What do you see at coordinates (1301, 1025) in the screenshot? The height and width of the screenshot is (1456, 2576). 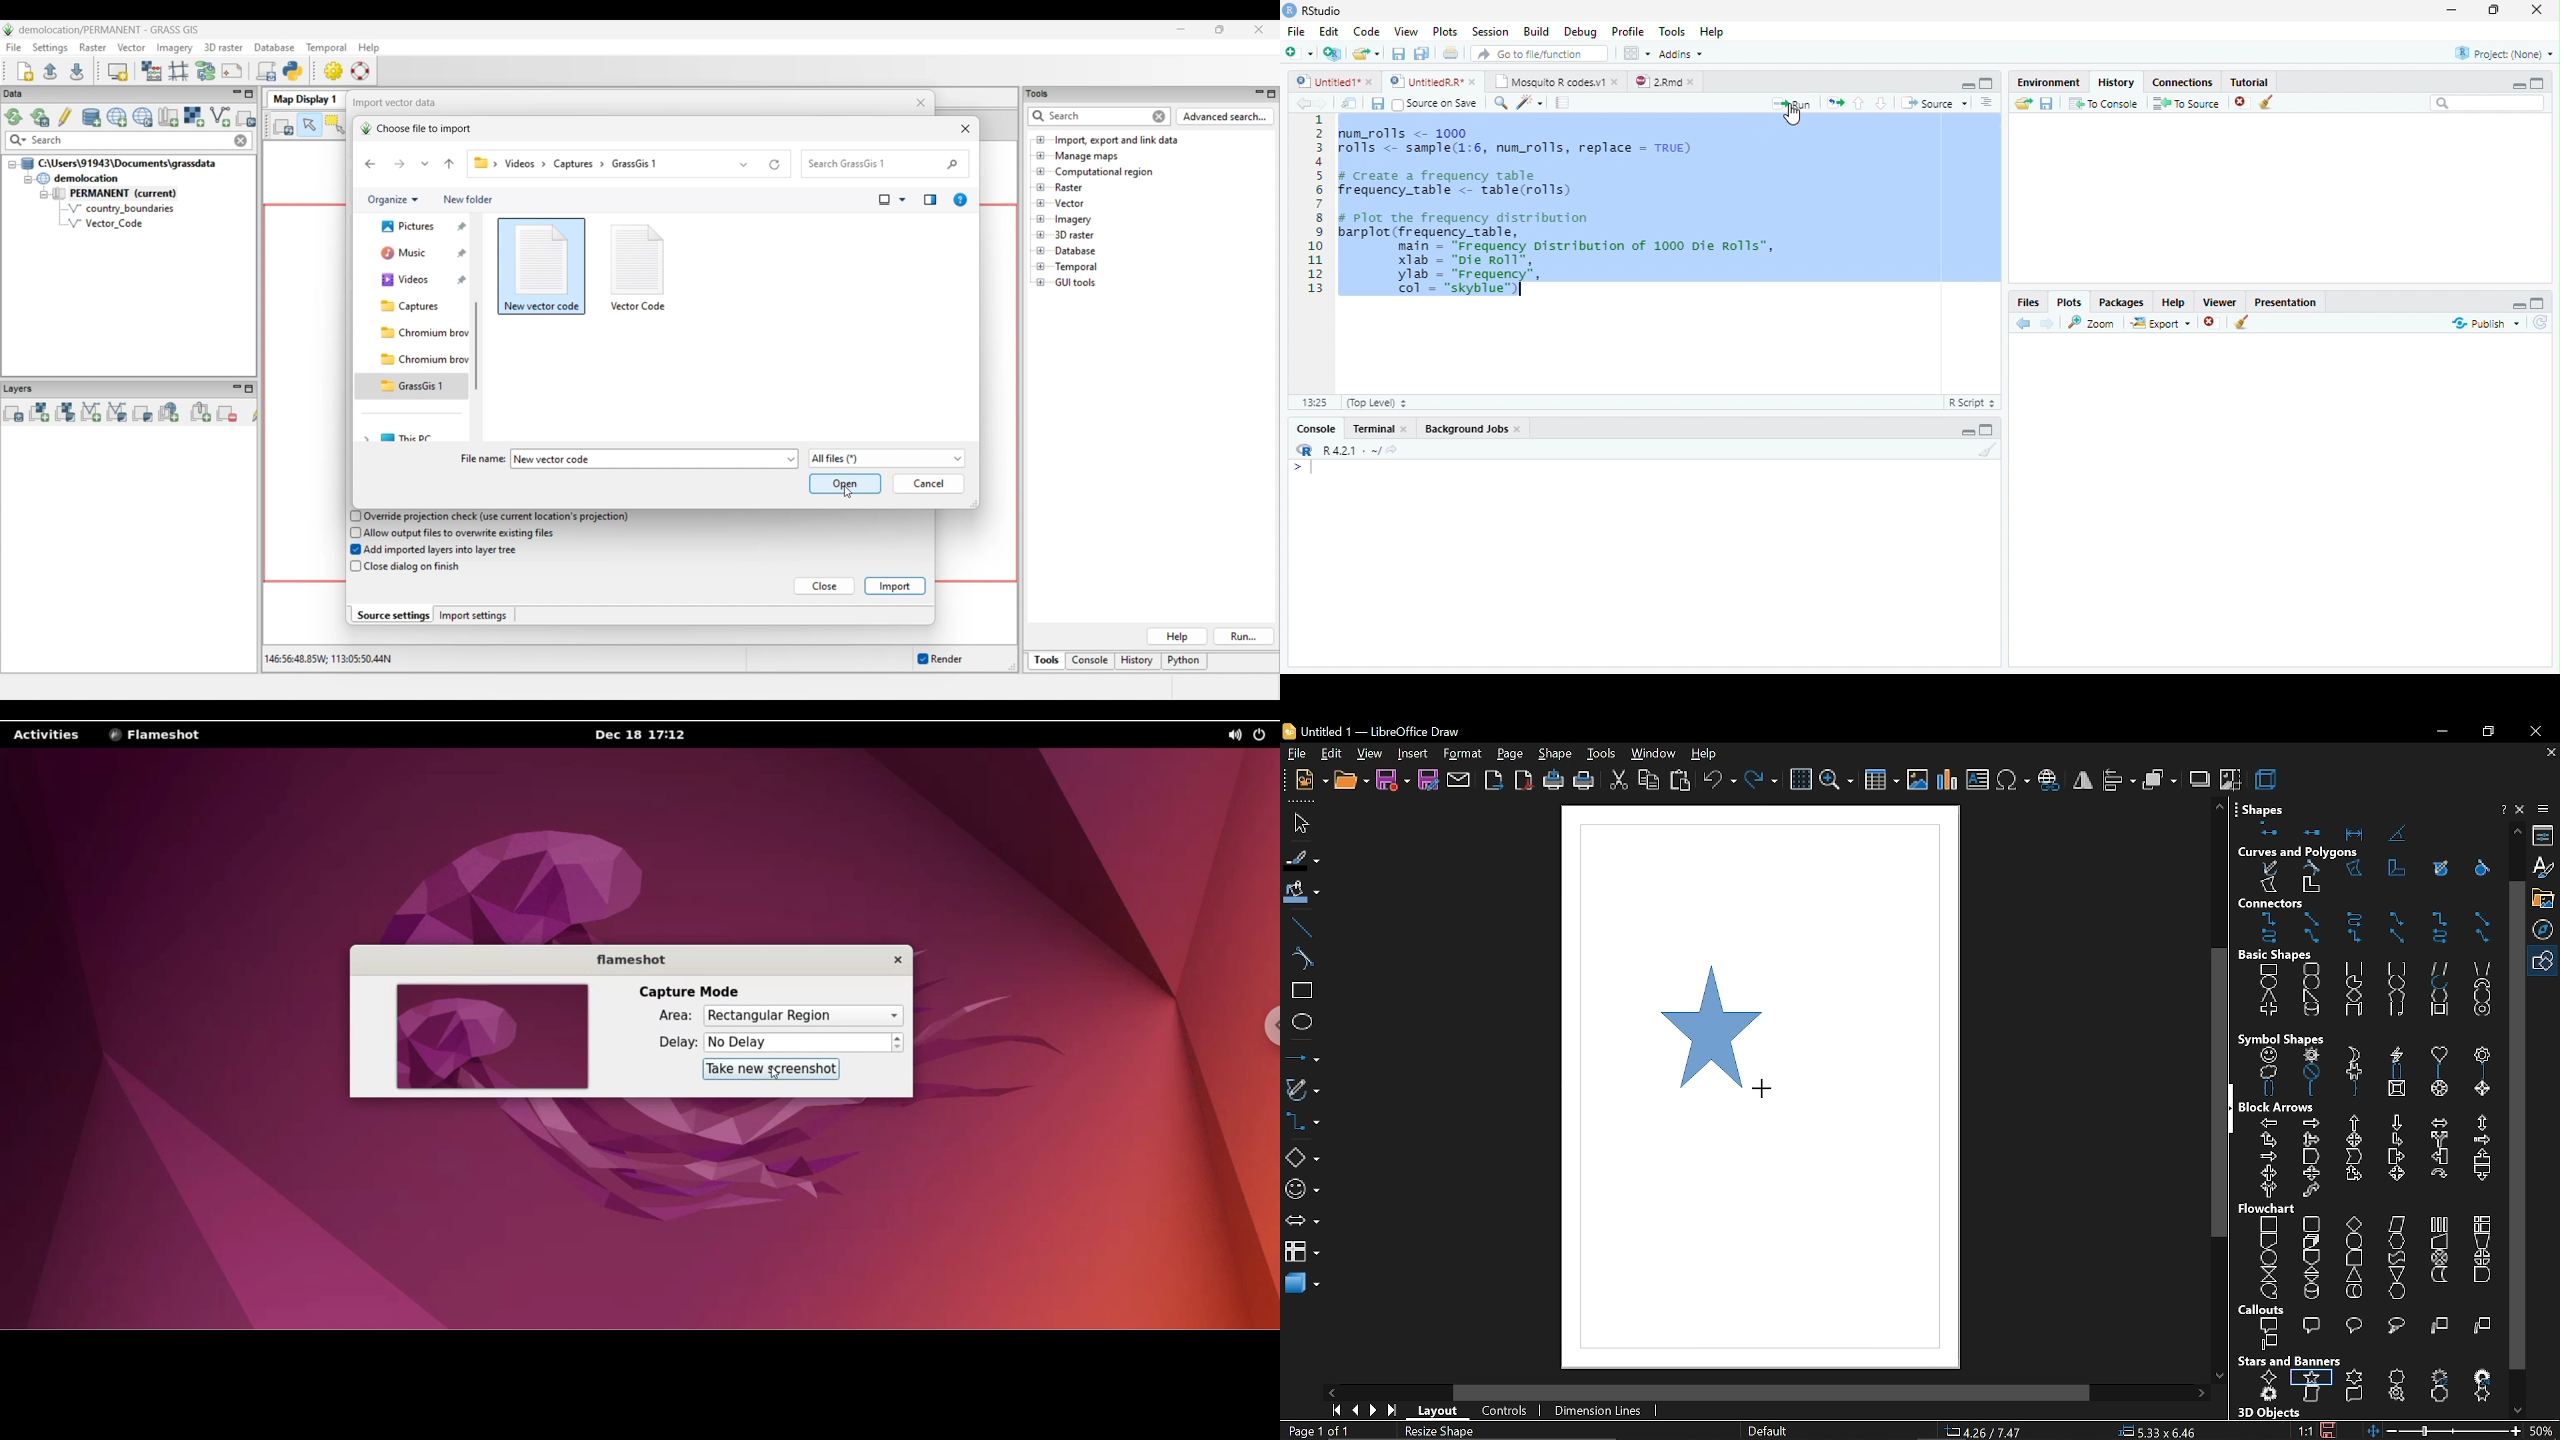 I see `ellipse` at bounding box center [1301, 1025].